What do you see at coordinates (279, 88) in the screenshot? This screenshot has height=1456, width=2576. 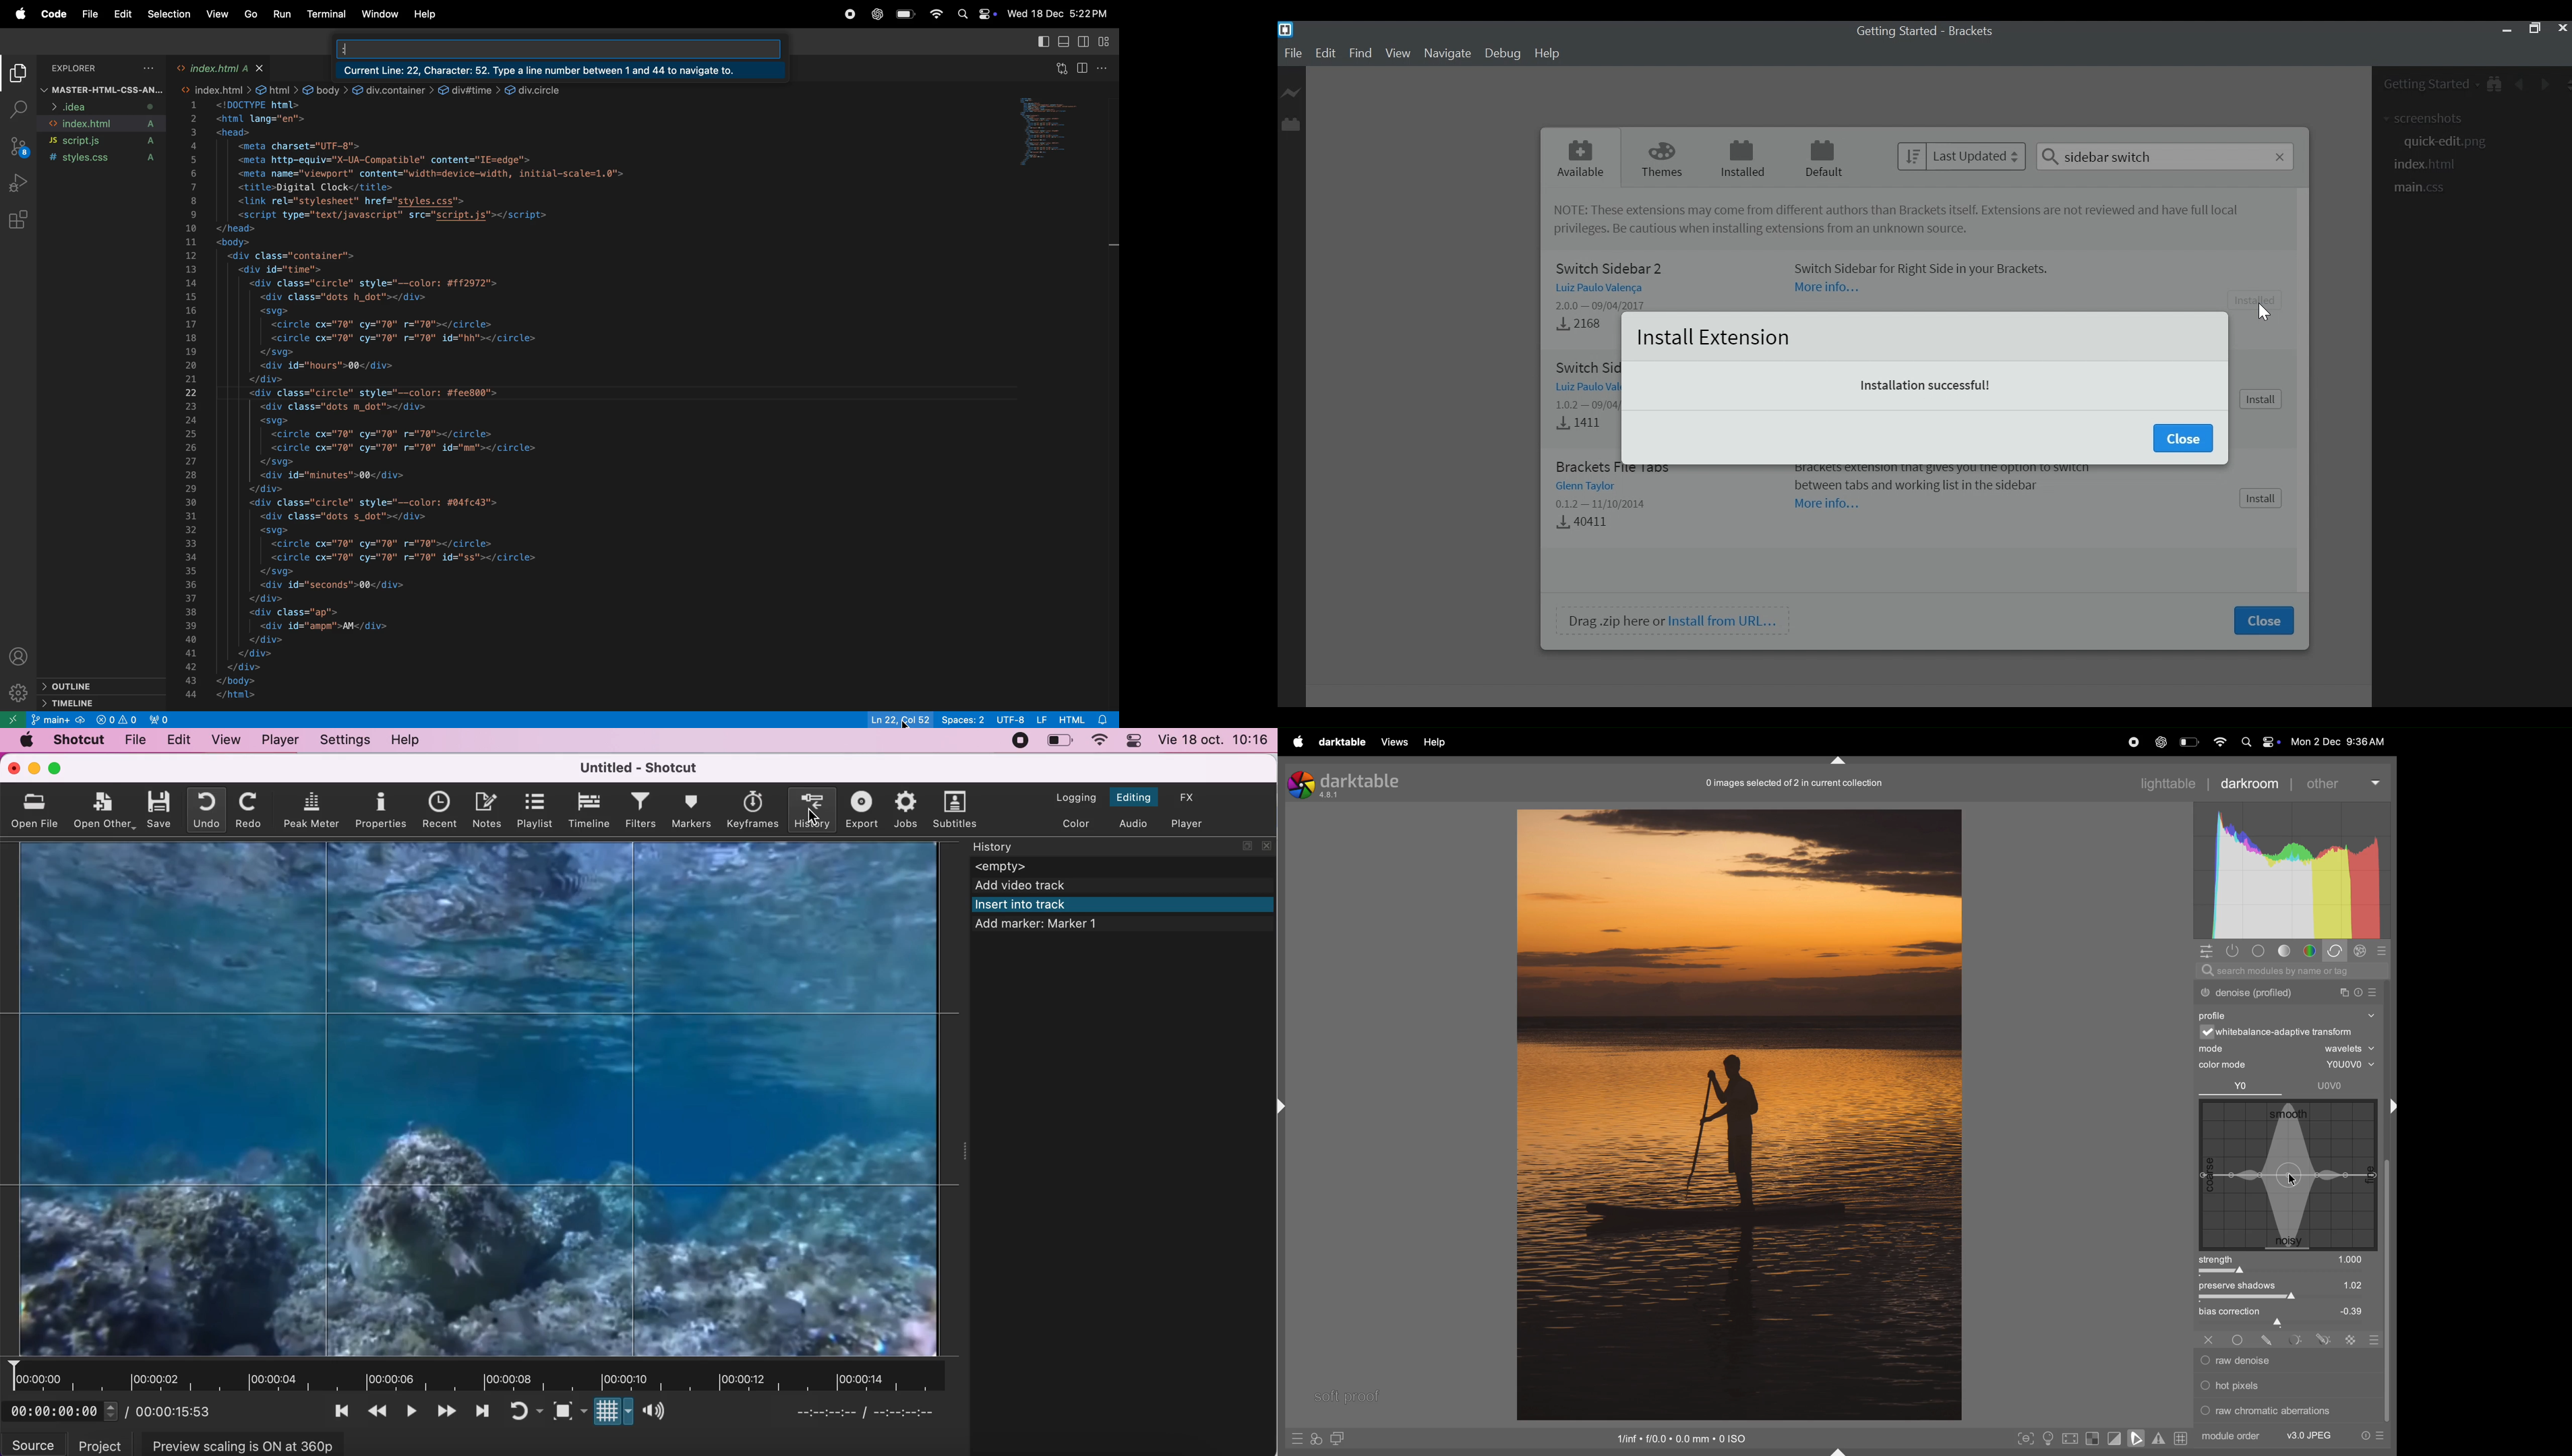 I see `link` at bounding box center [279, 88].